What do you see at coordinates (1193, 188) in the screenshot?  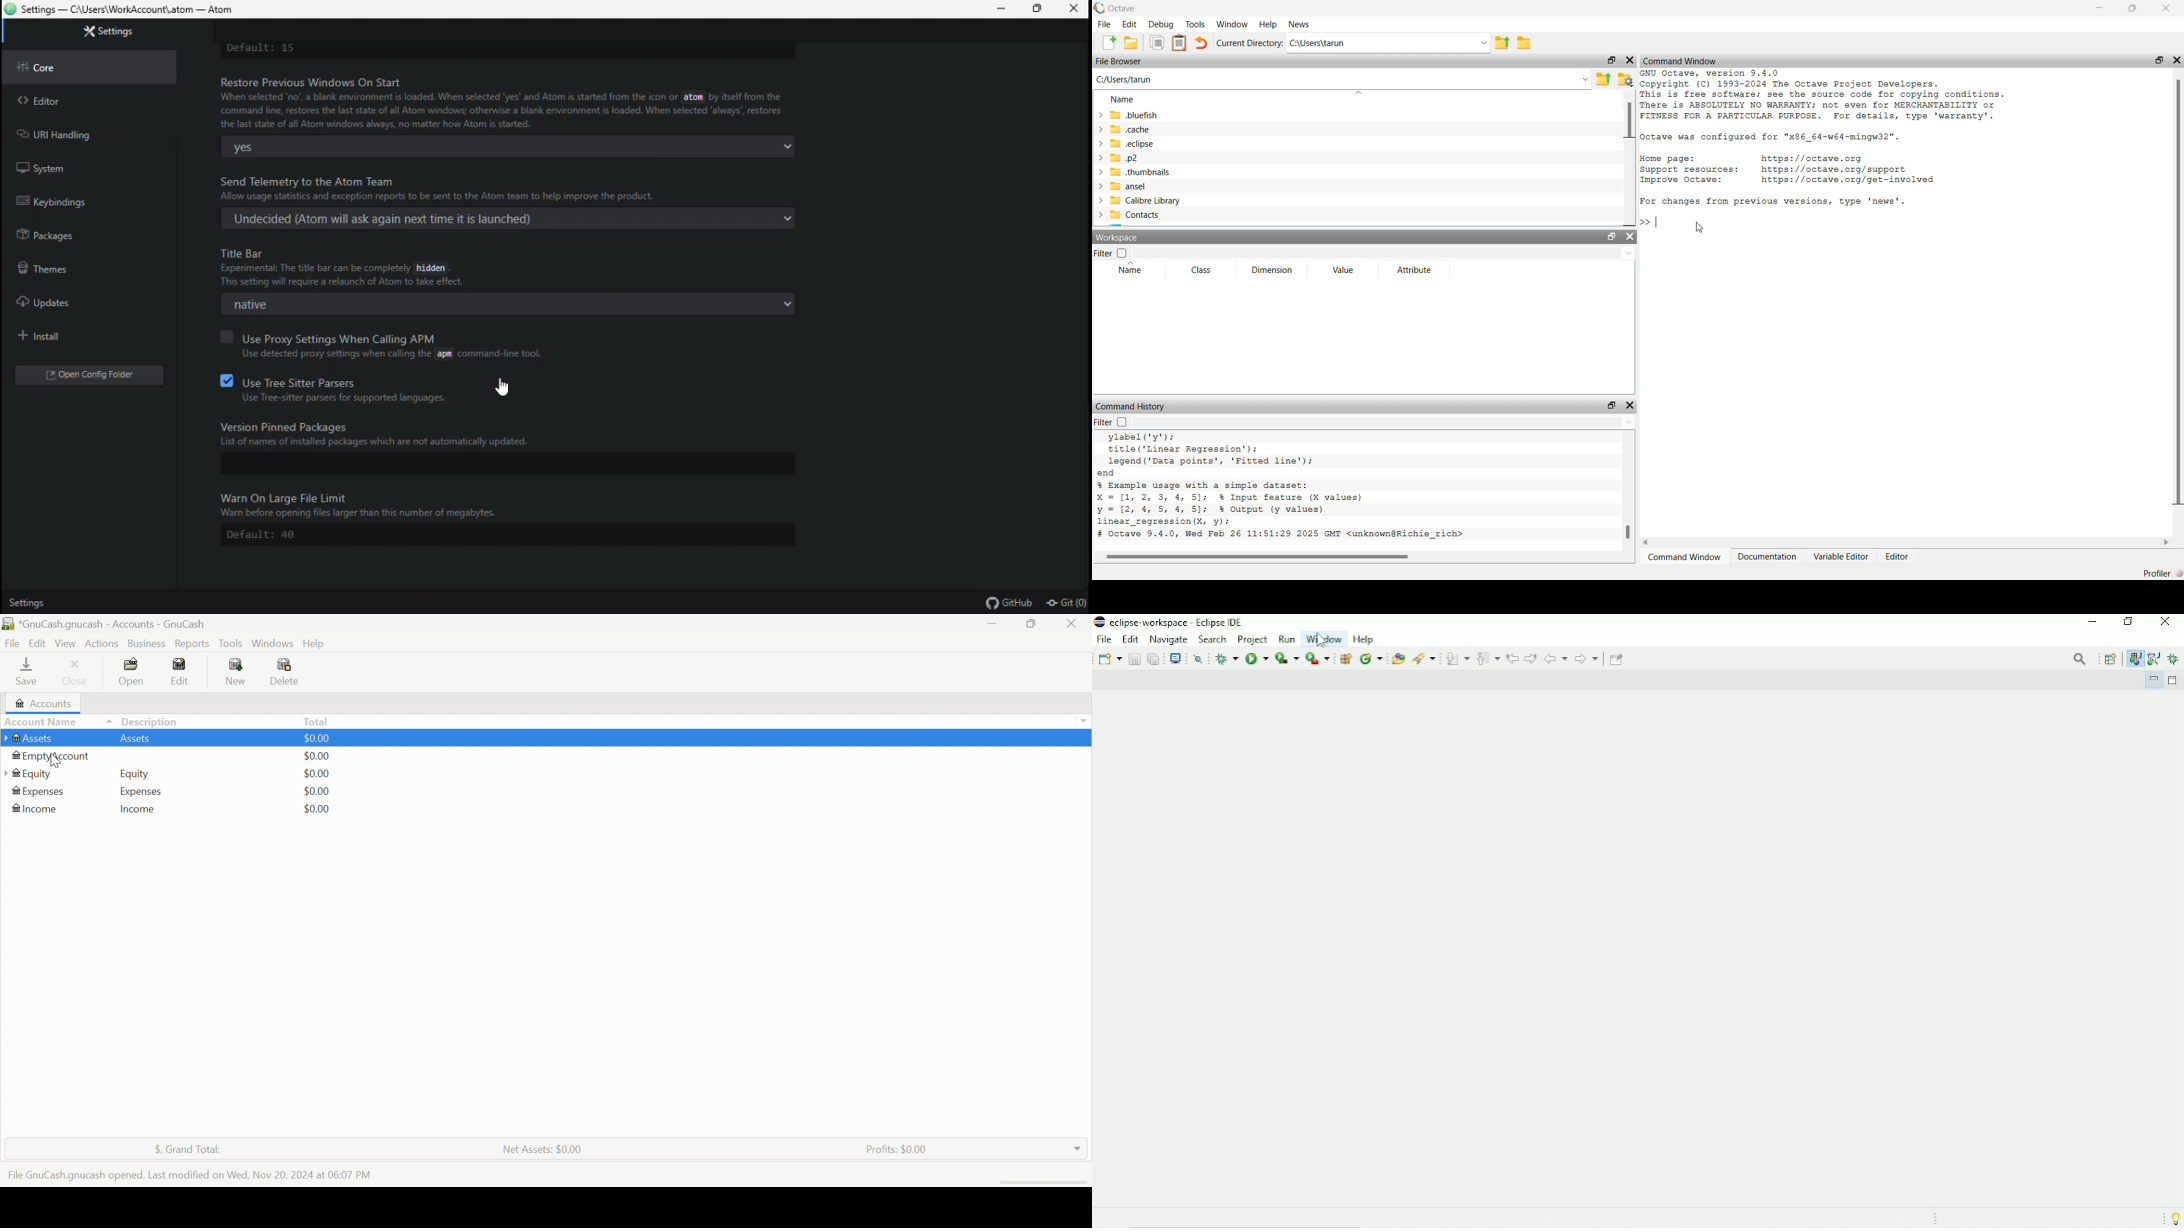 I see `ansel` at bounding box center [1193, 188].